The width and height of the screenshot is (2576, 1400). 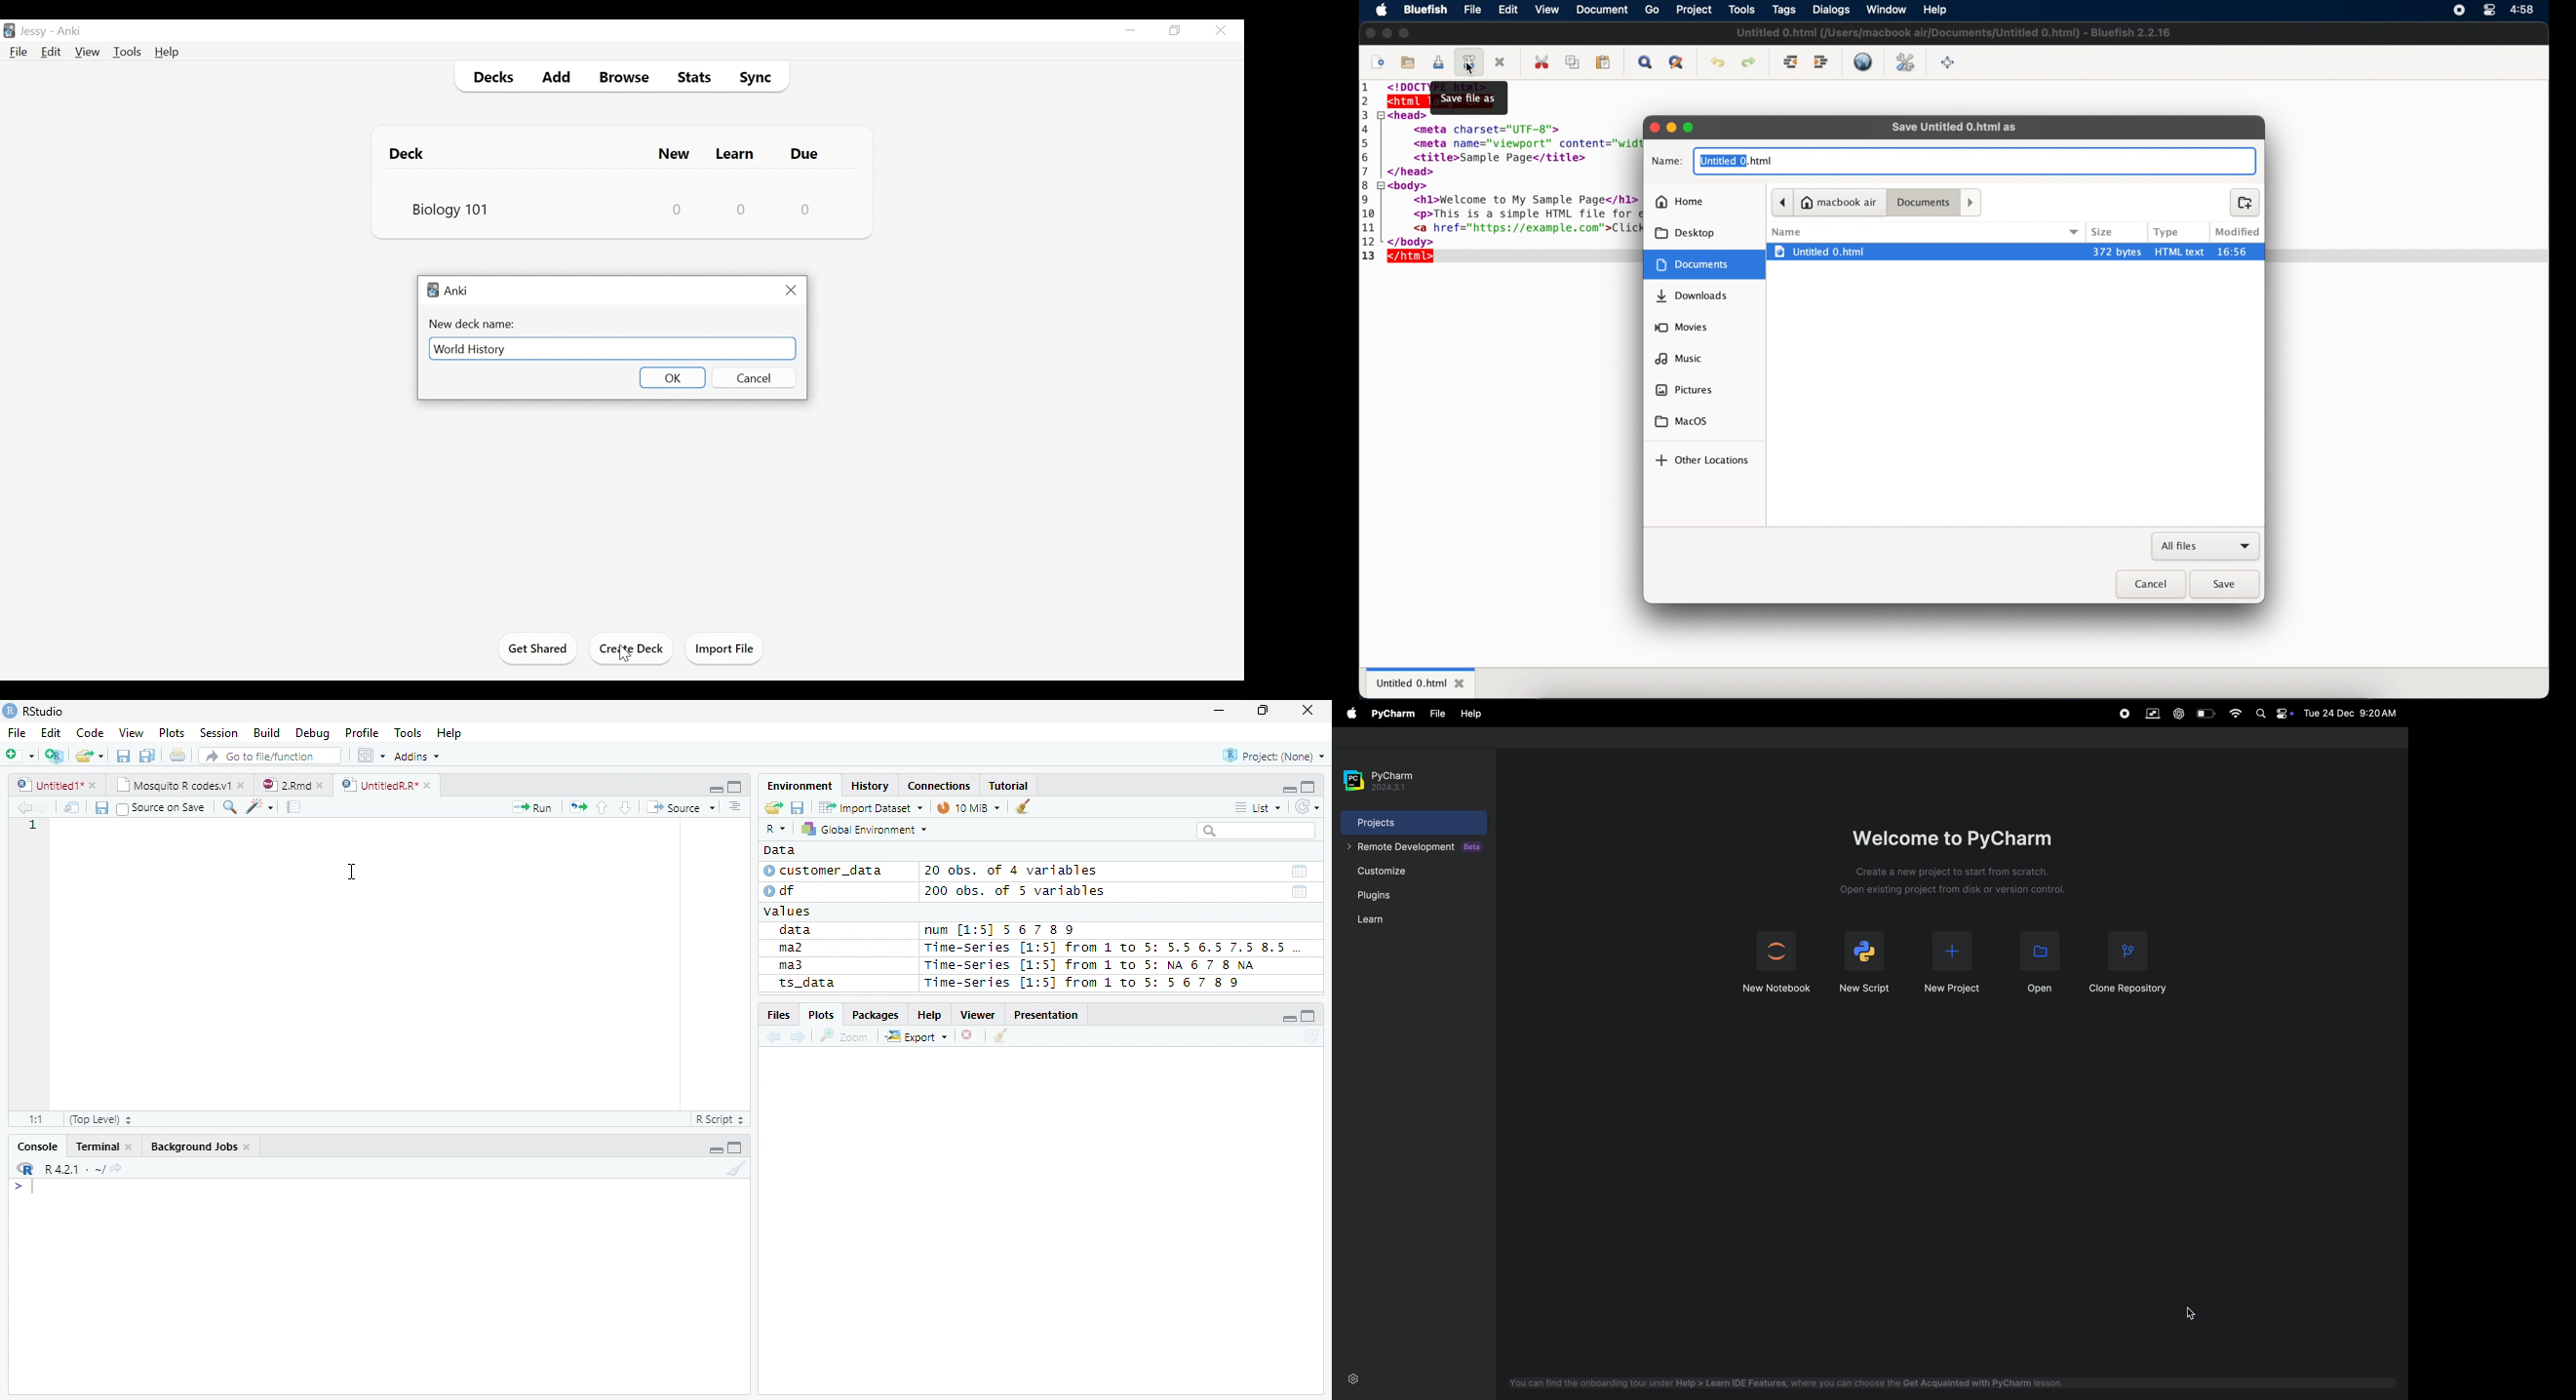 What do you see at coordinates (20, 755) in the screenshot?
I see `New File` at bounding box center [20, 755].